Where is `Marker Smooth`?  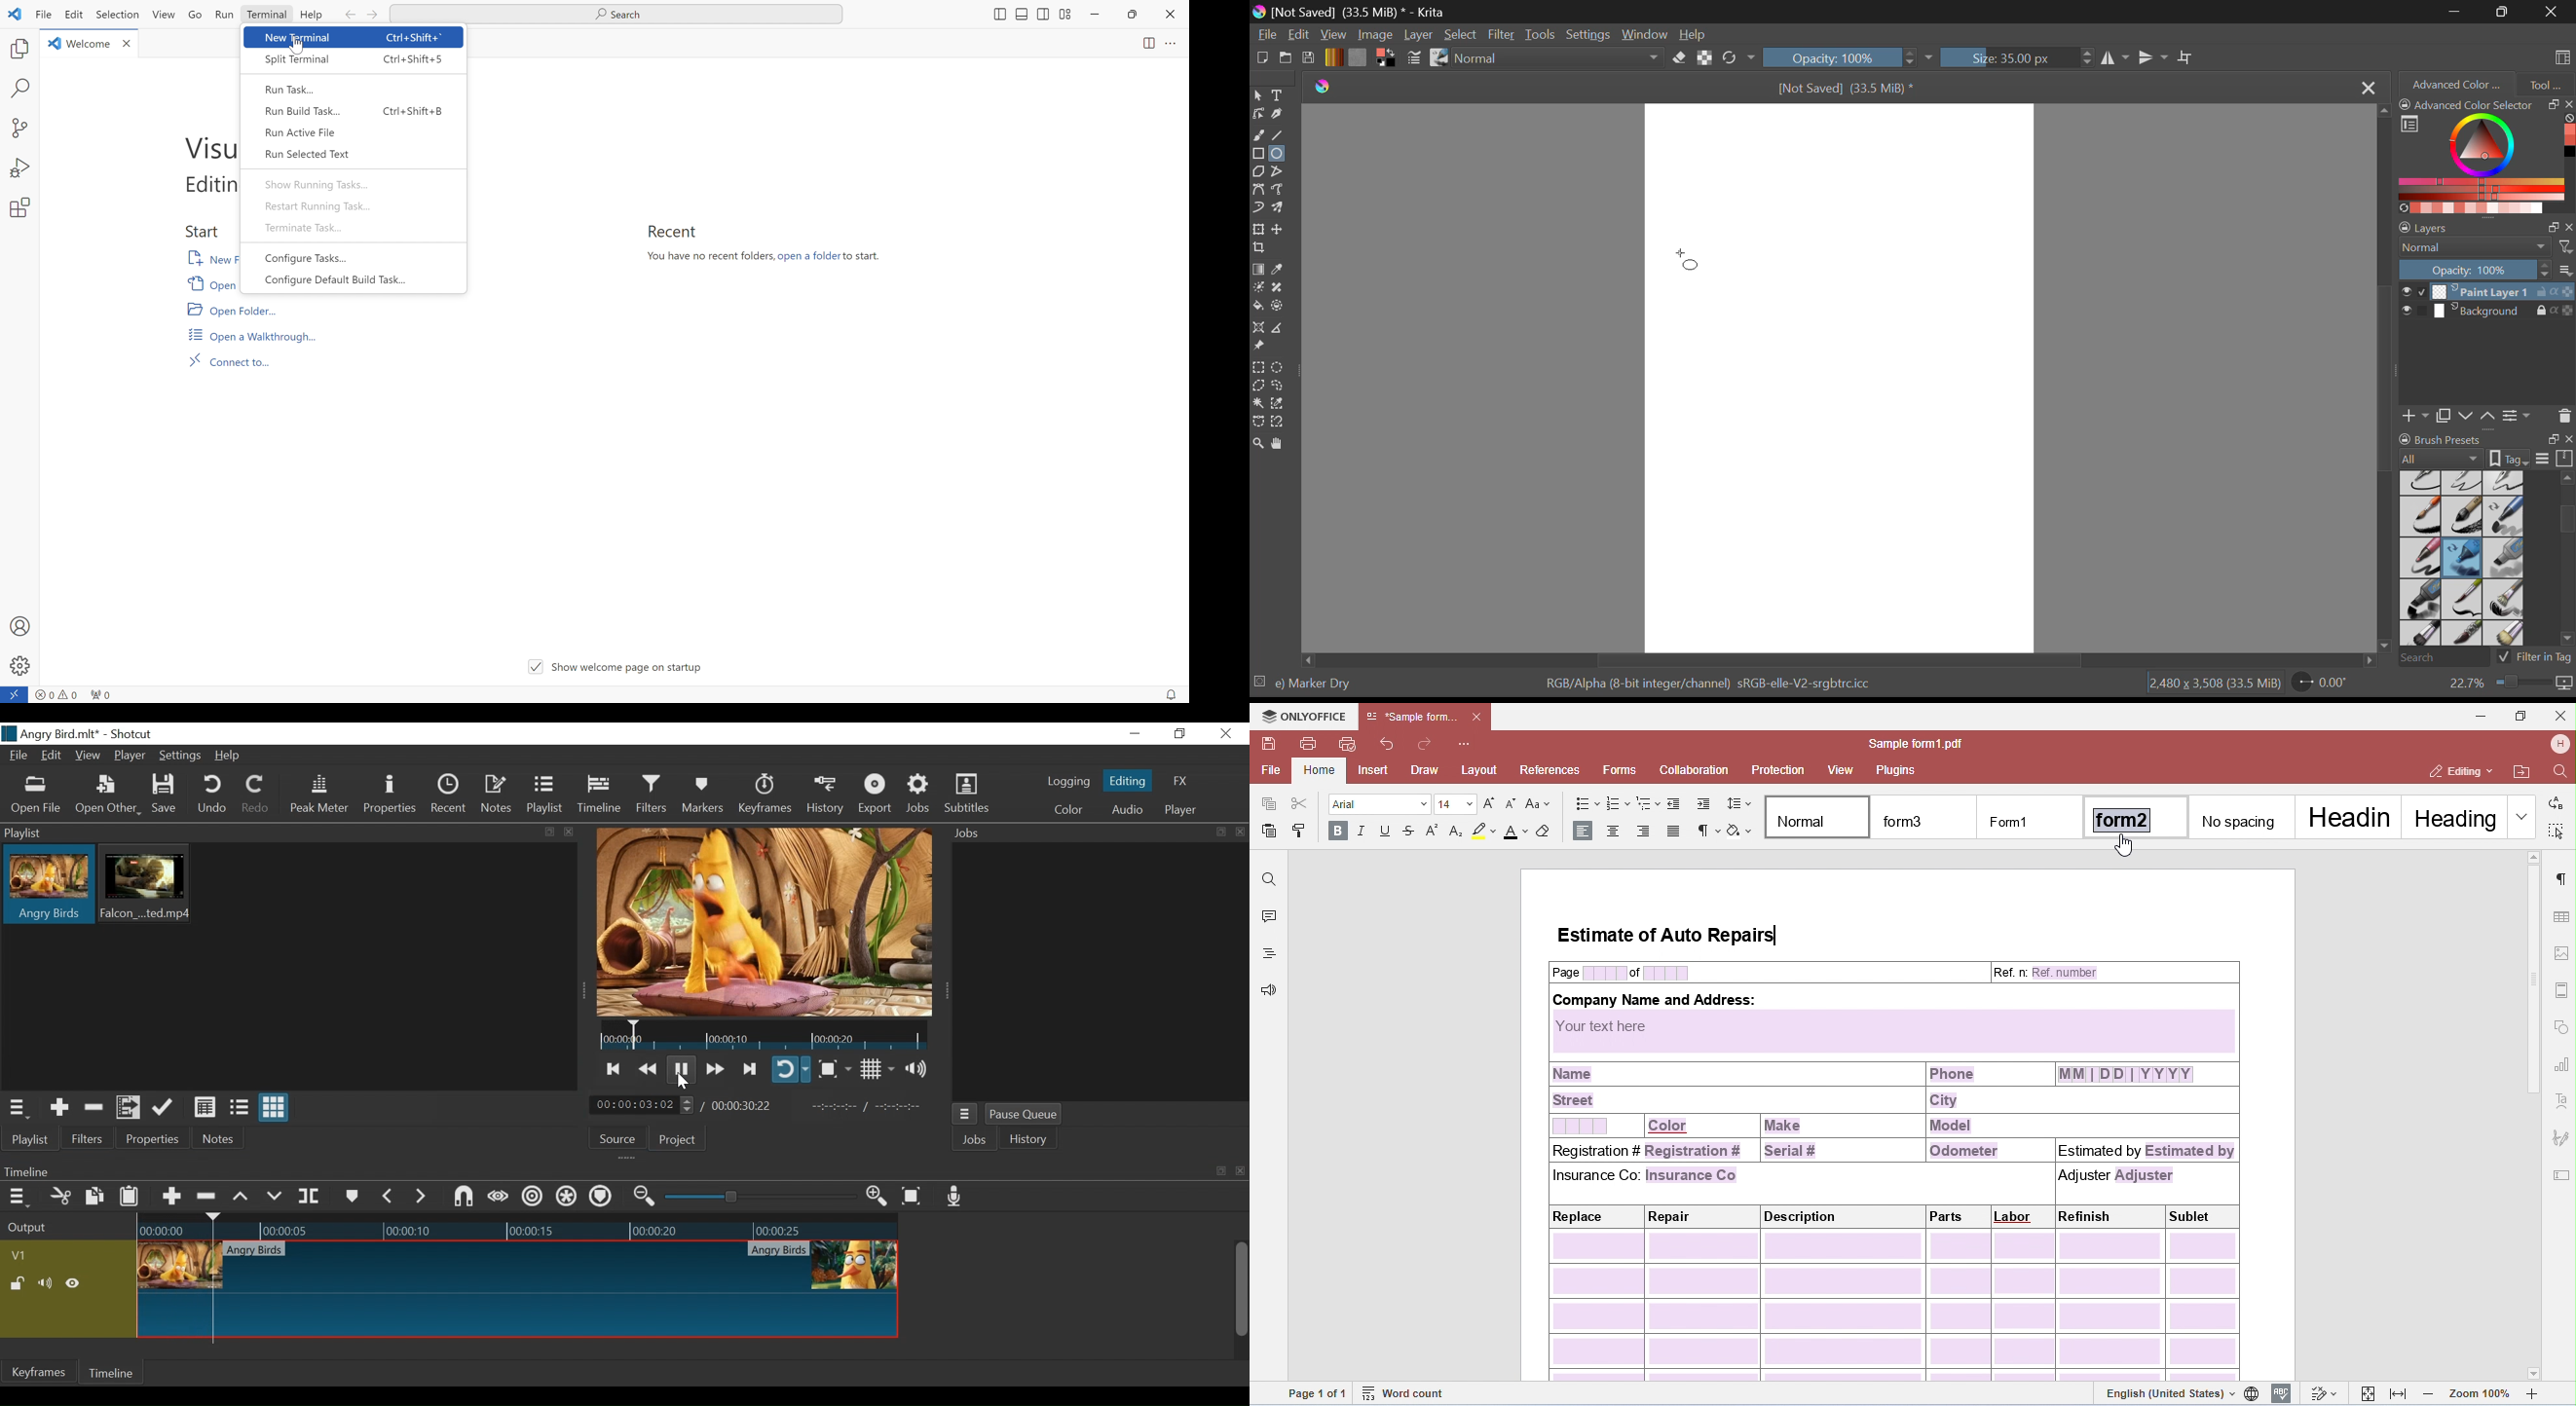
Marker Smooth is located at coordinates (2420, 558).